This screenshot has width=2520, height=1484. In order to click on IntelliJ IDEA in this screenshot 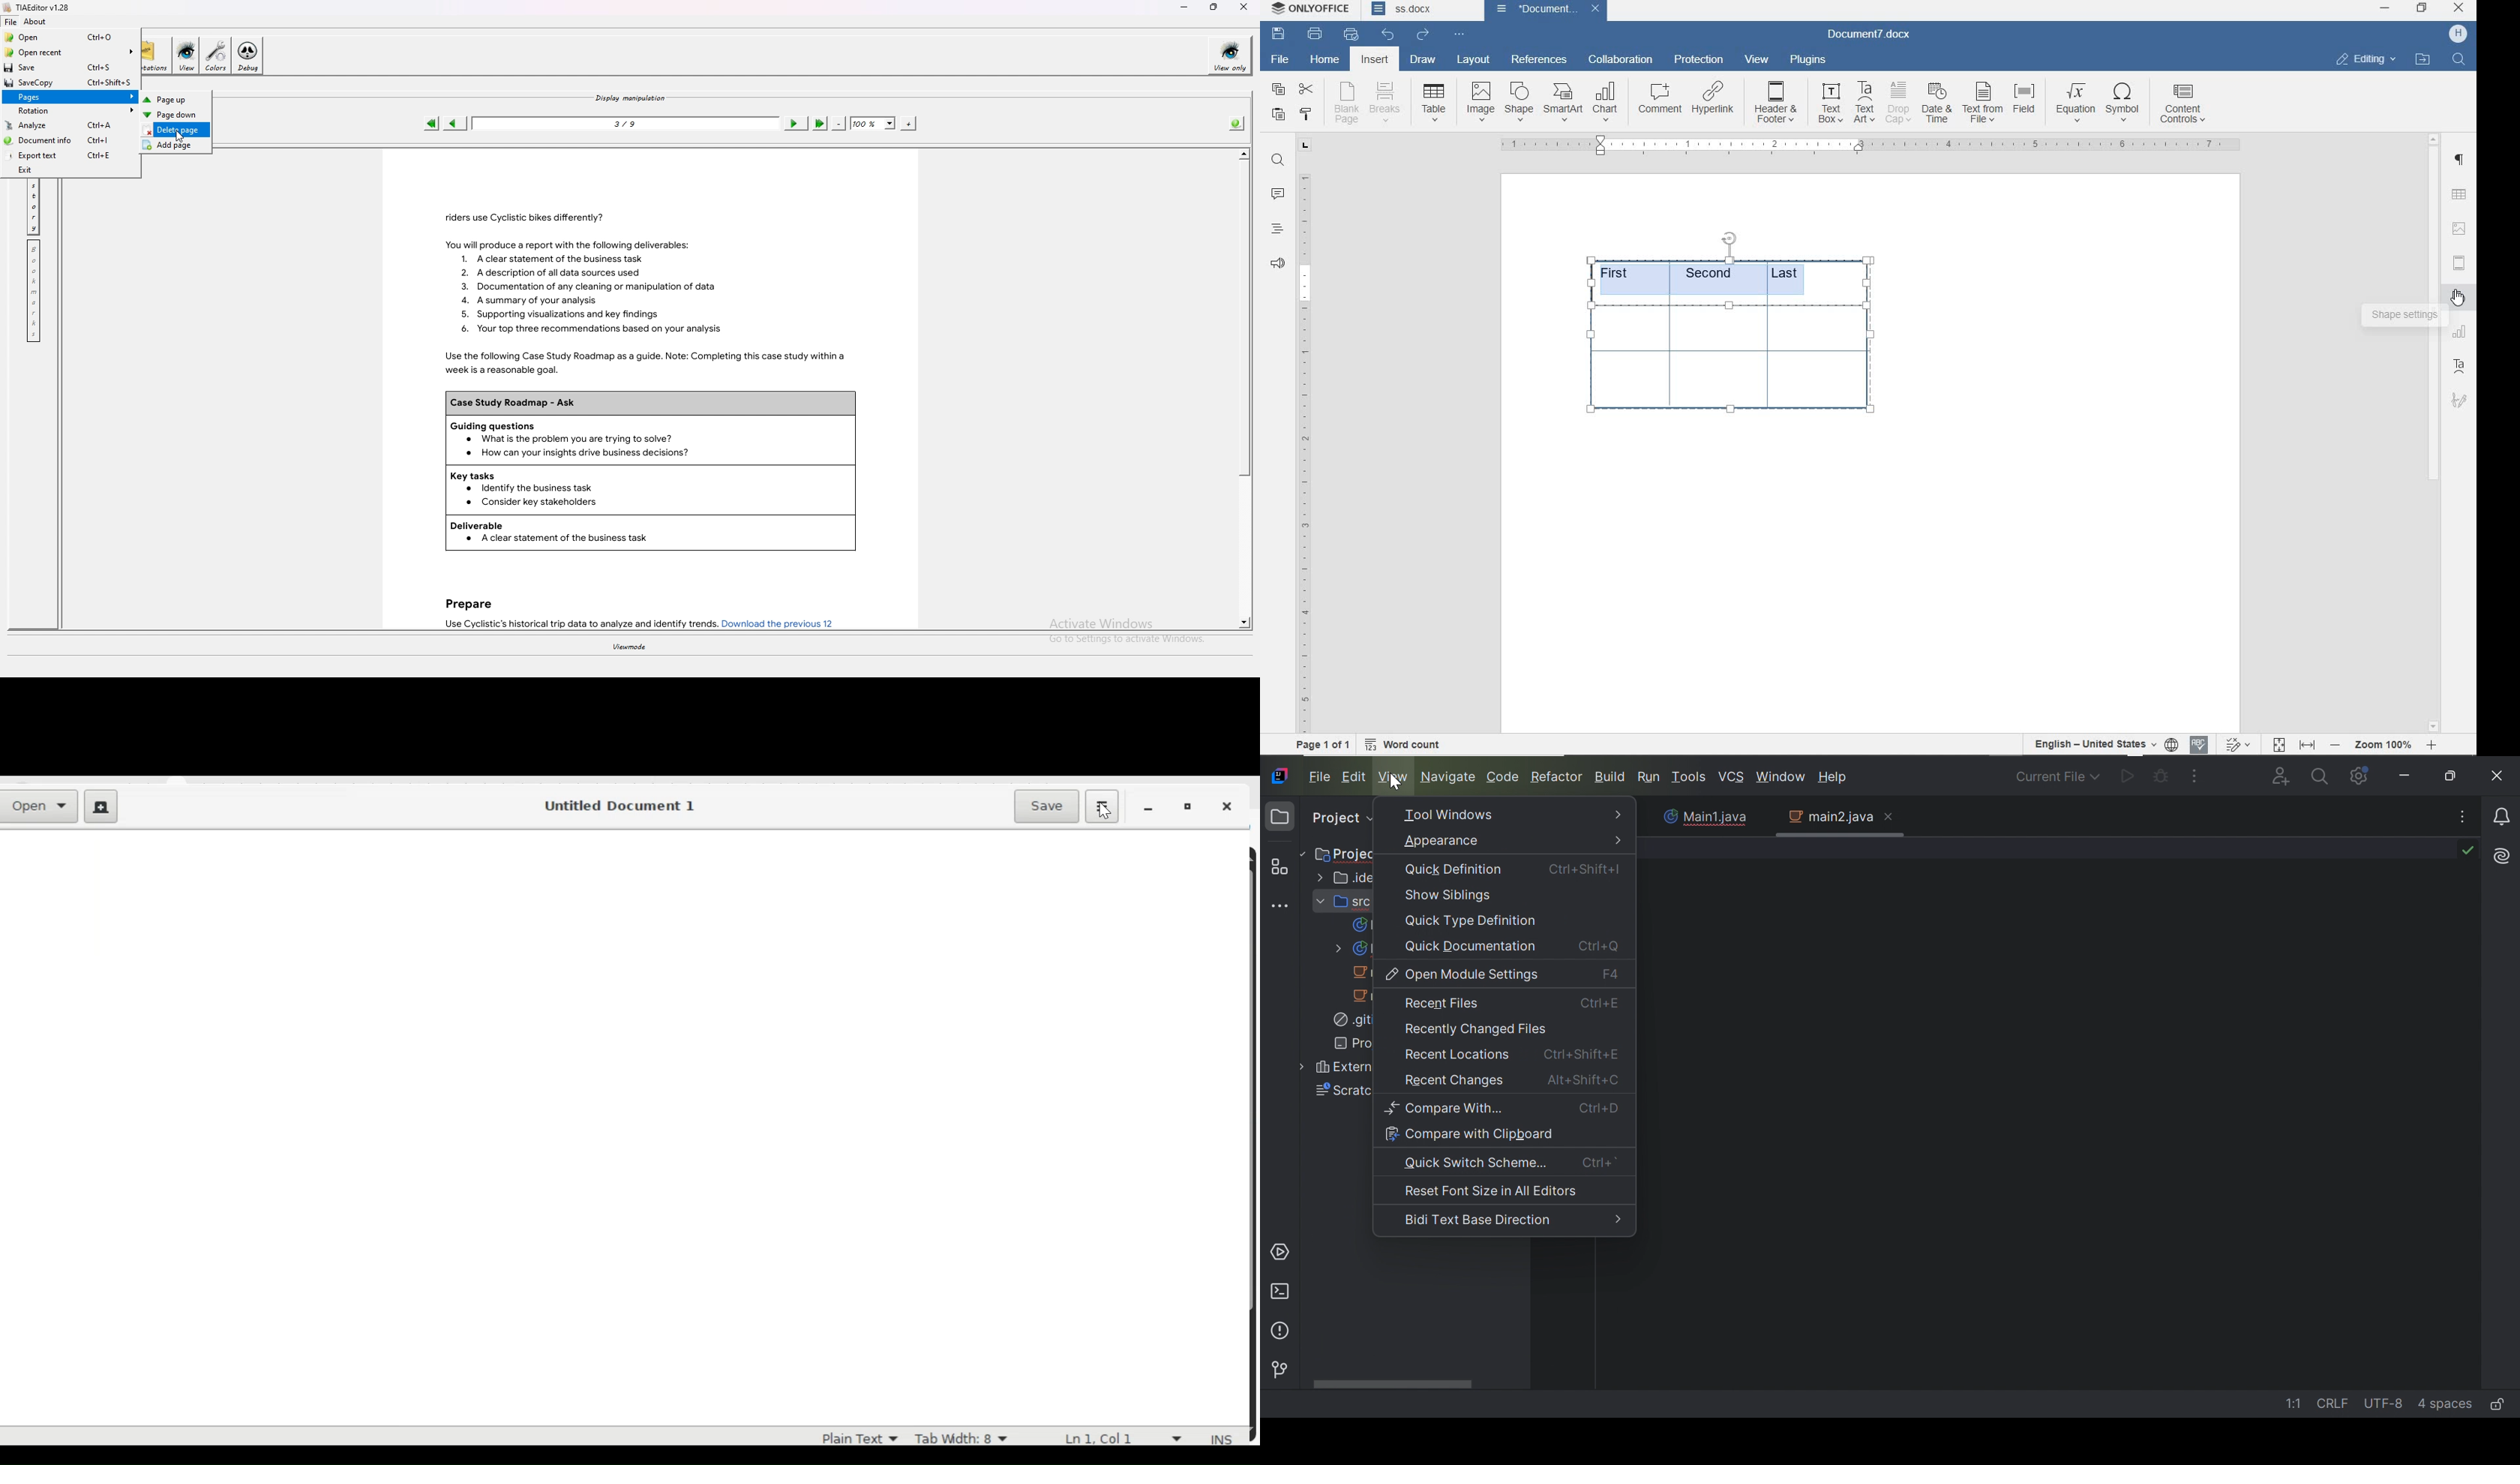, I will do `click(1282, 776)`.